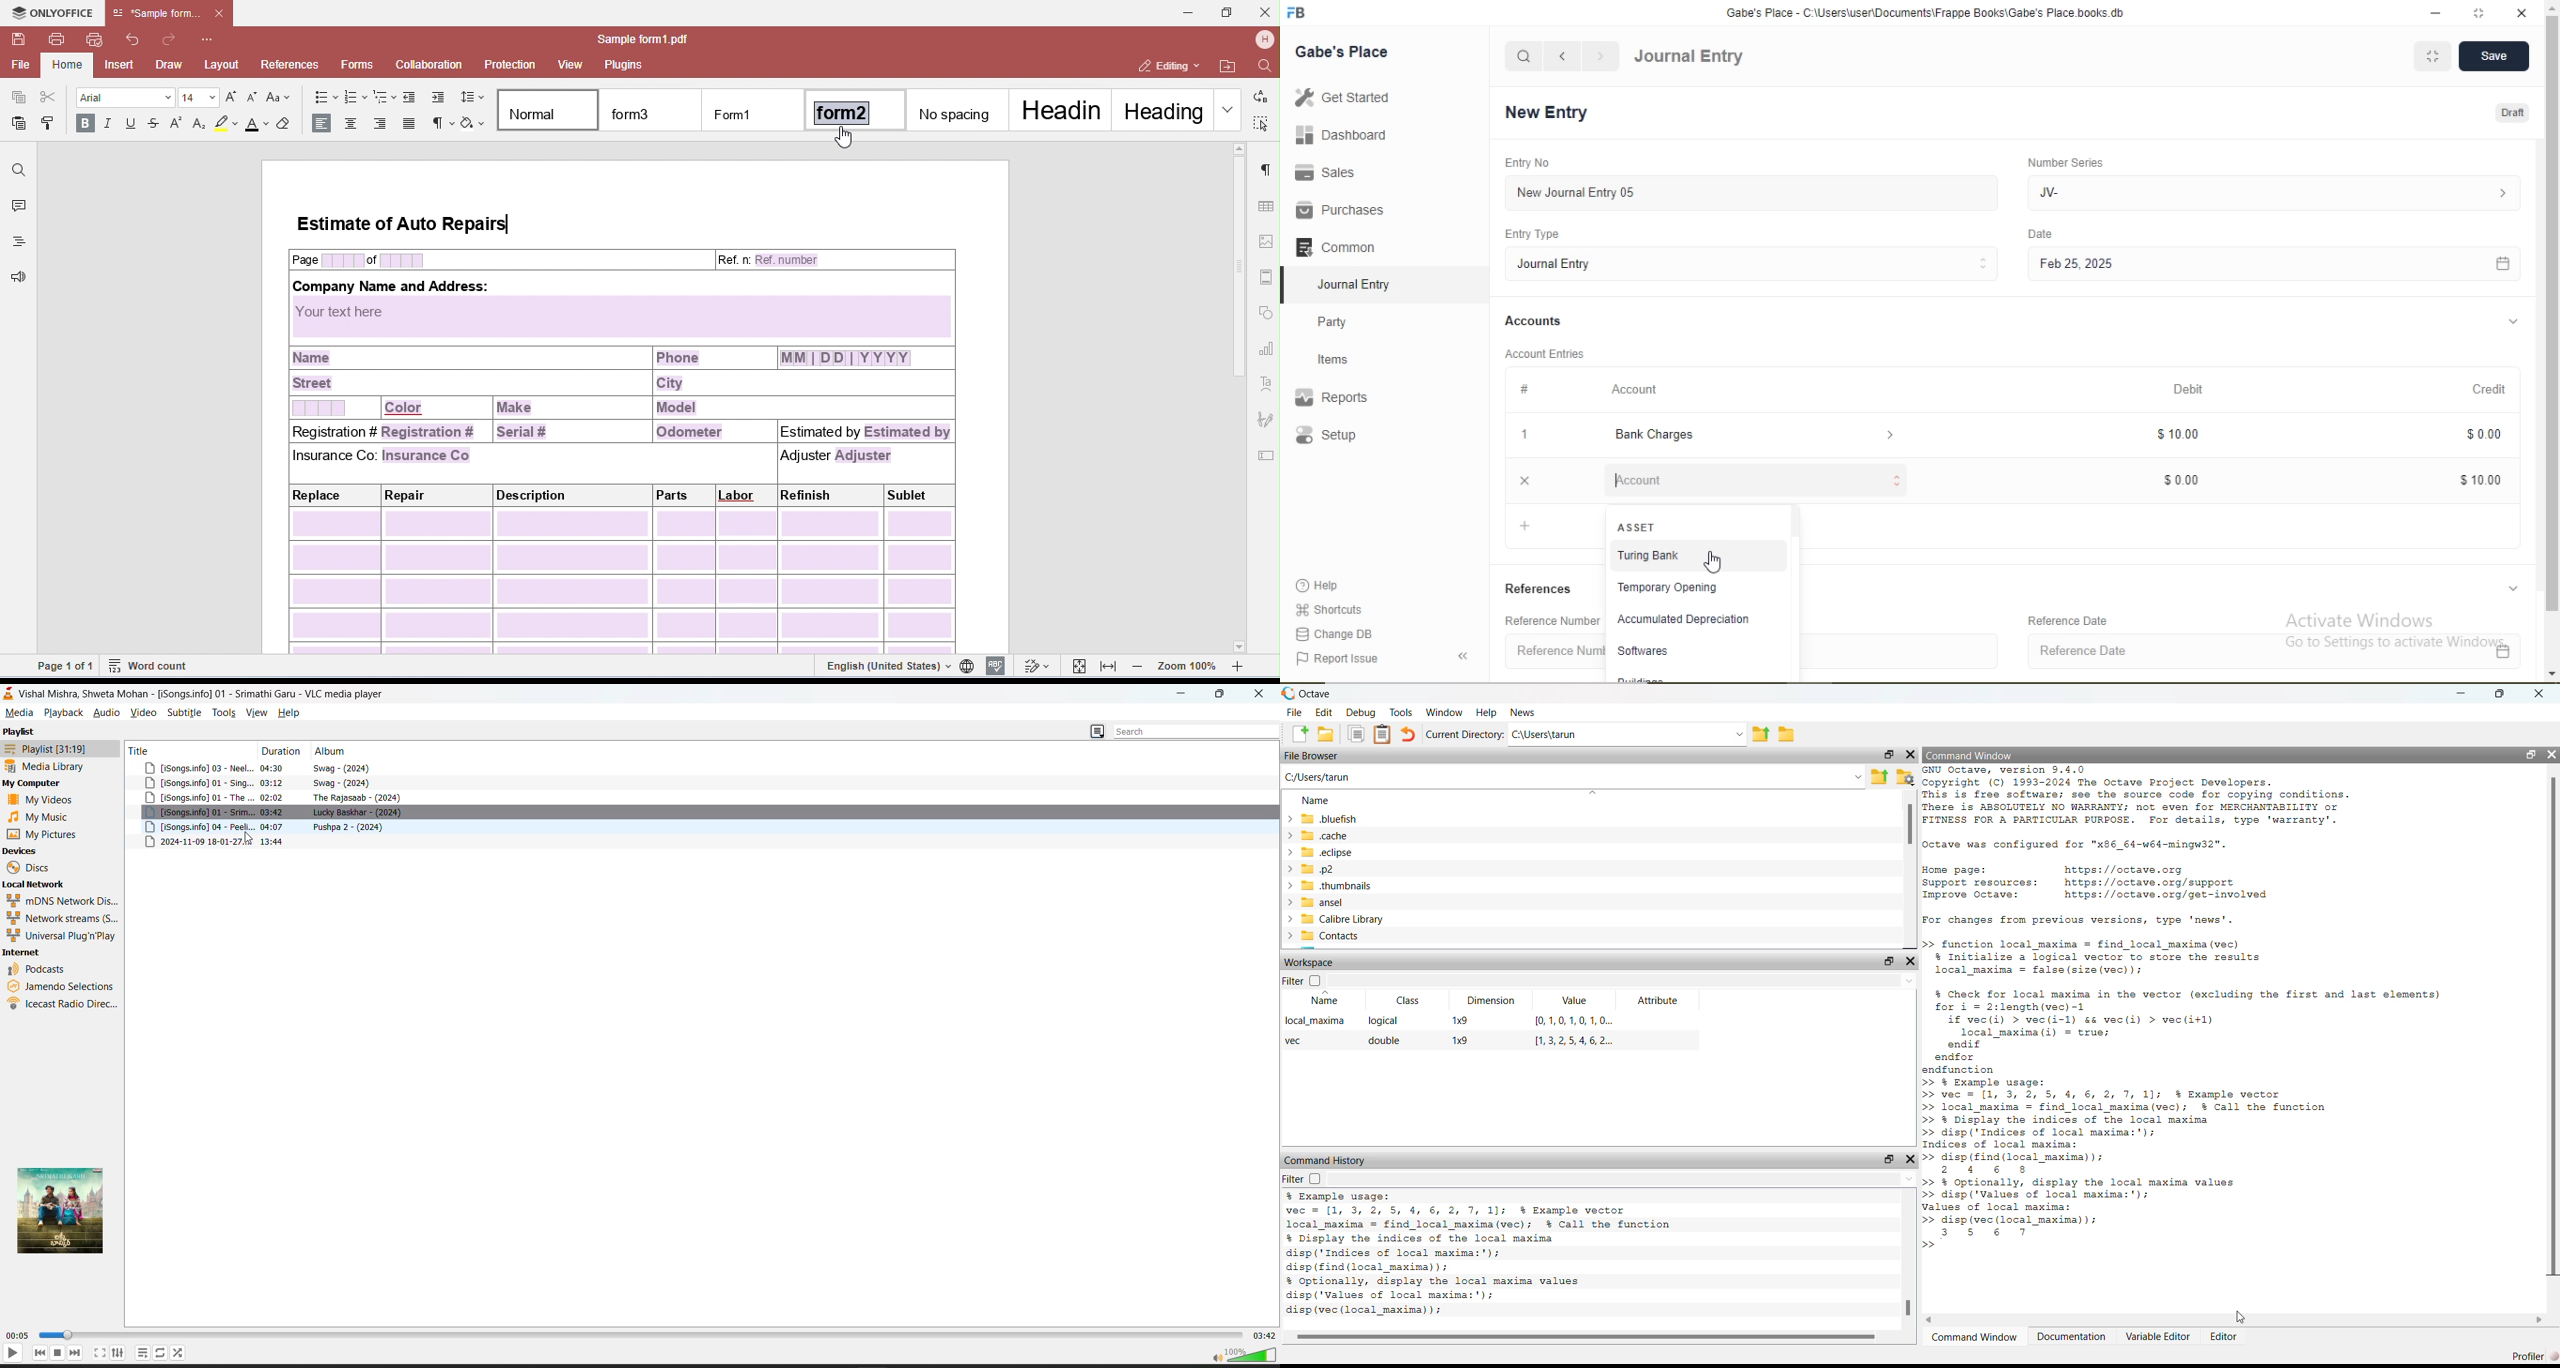  Describe the element at coordinates (1344, 51) in the screenshot. I see `Gabe's Place` at that location.